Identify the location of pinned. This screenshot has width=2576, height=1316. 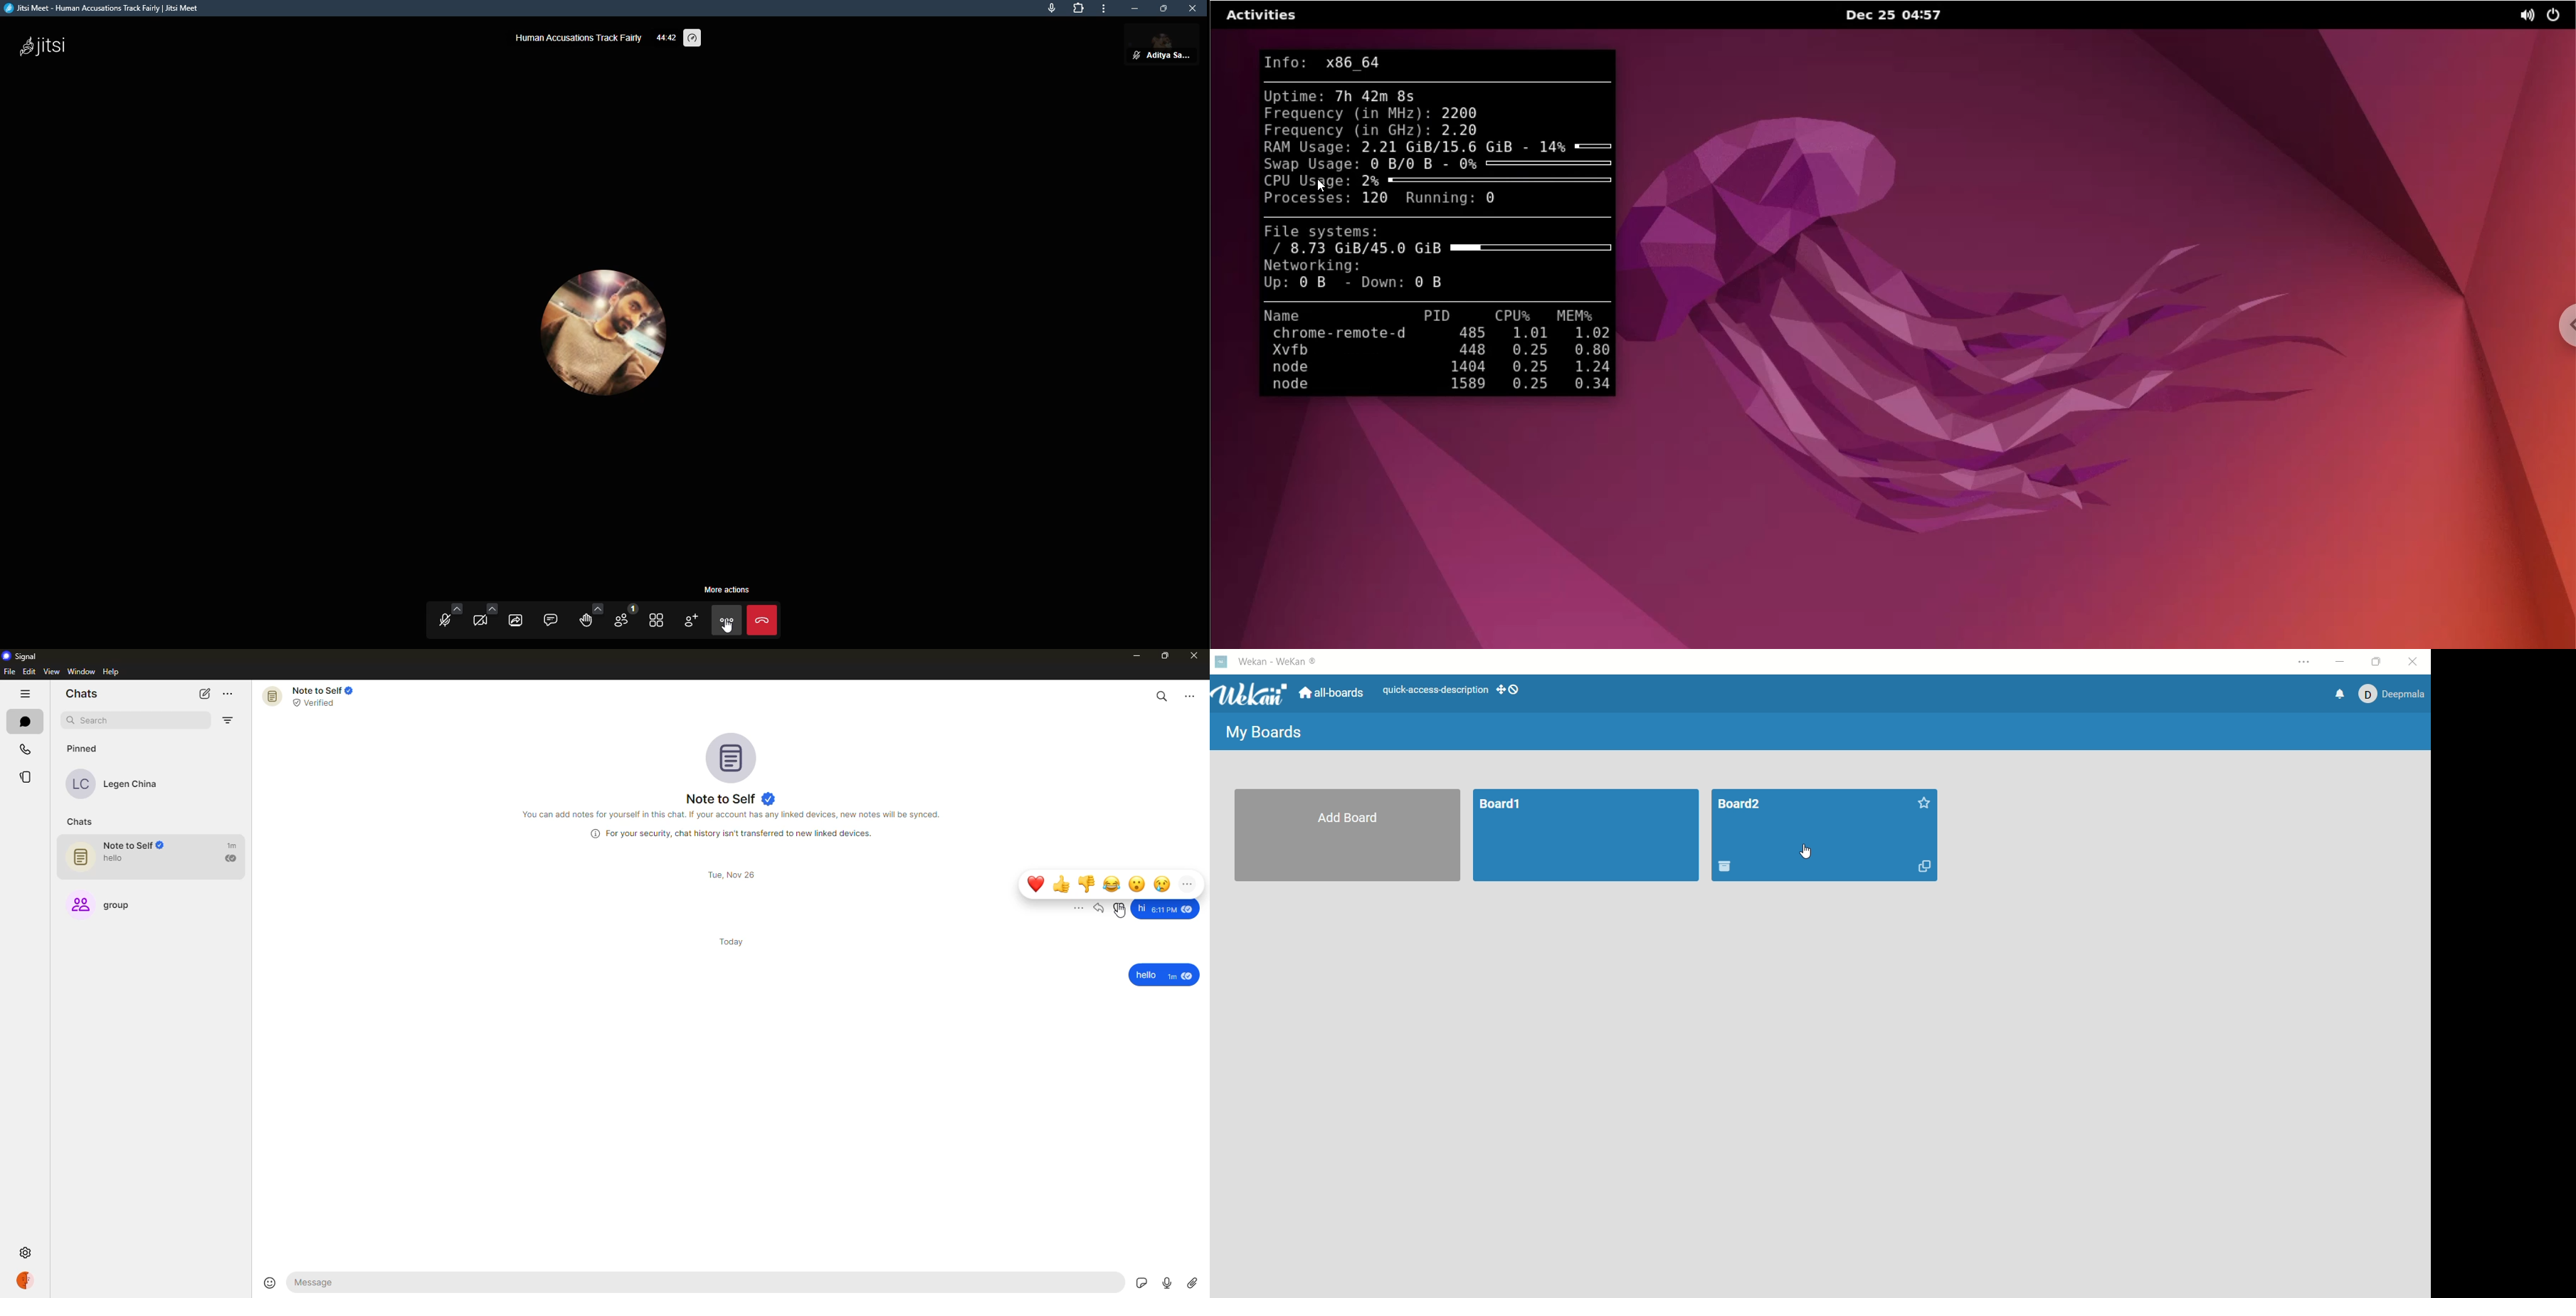
(82, 749).